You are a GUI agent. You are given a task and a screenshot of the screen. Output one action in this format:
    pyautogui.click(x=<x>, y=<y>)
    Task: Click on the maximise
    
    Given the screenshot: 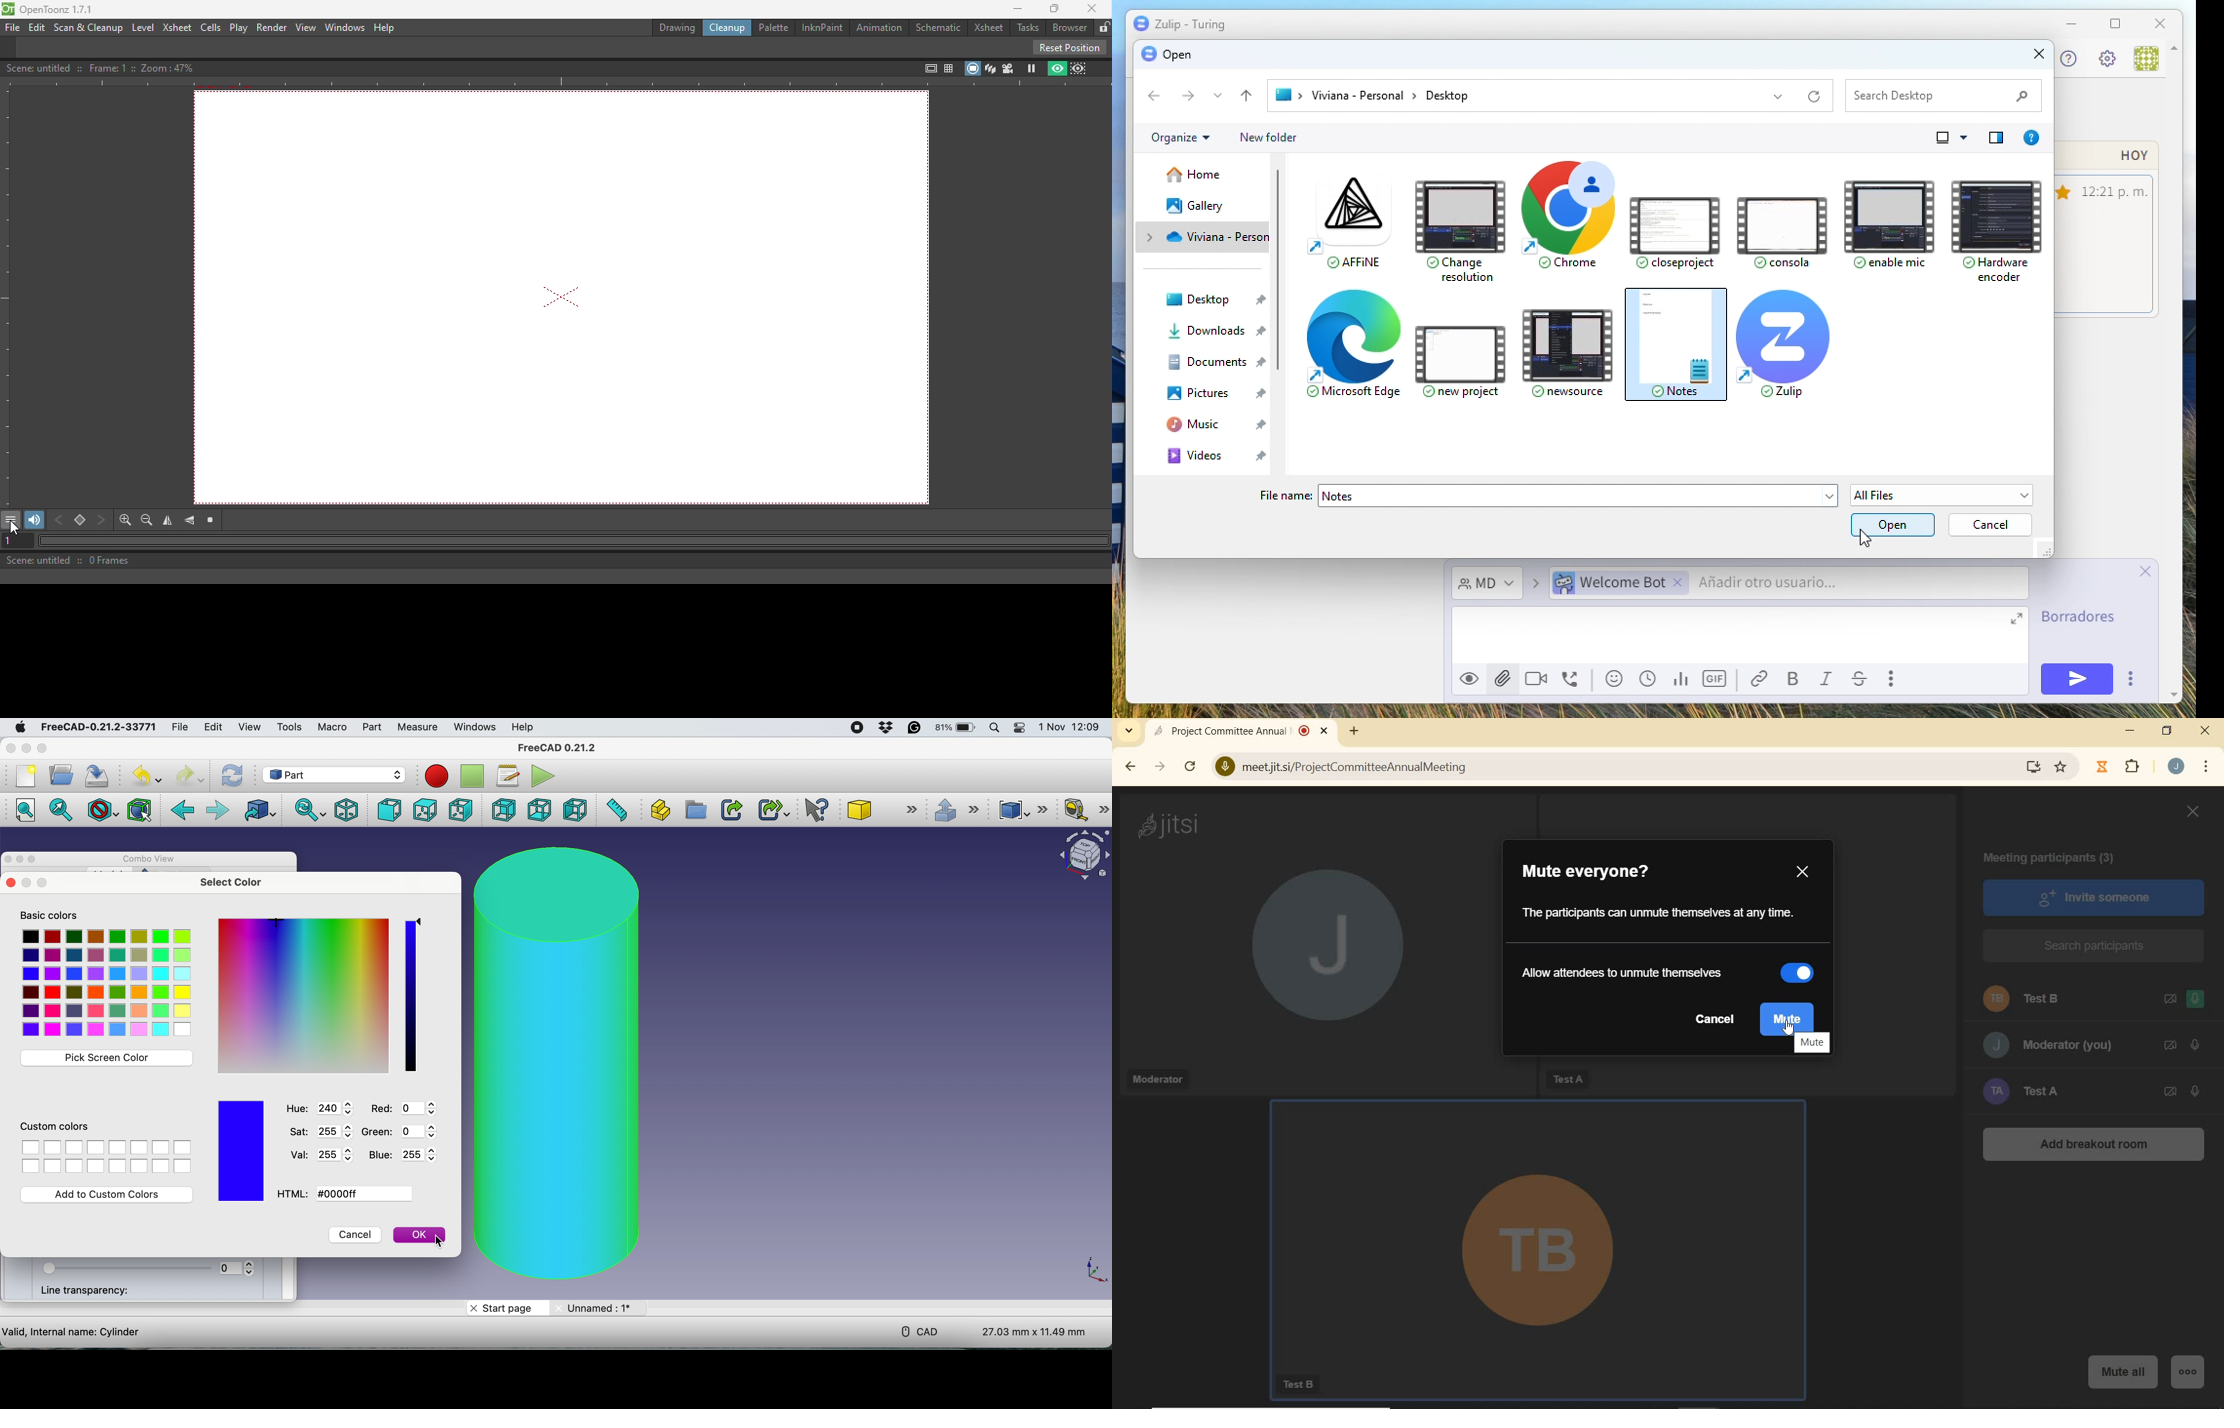 What is the action you would take?
    pyautogui.click(x=46, y=748)
    